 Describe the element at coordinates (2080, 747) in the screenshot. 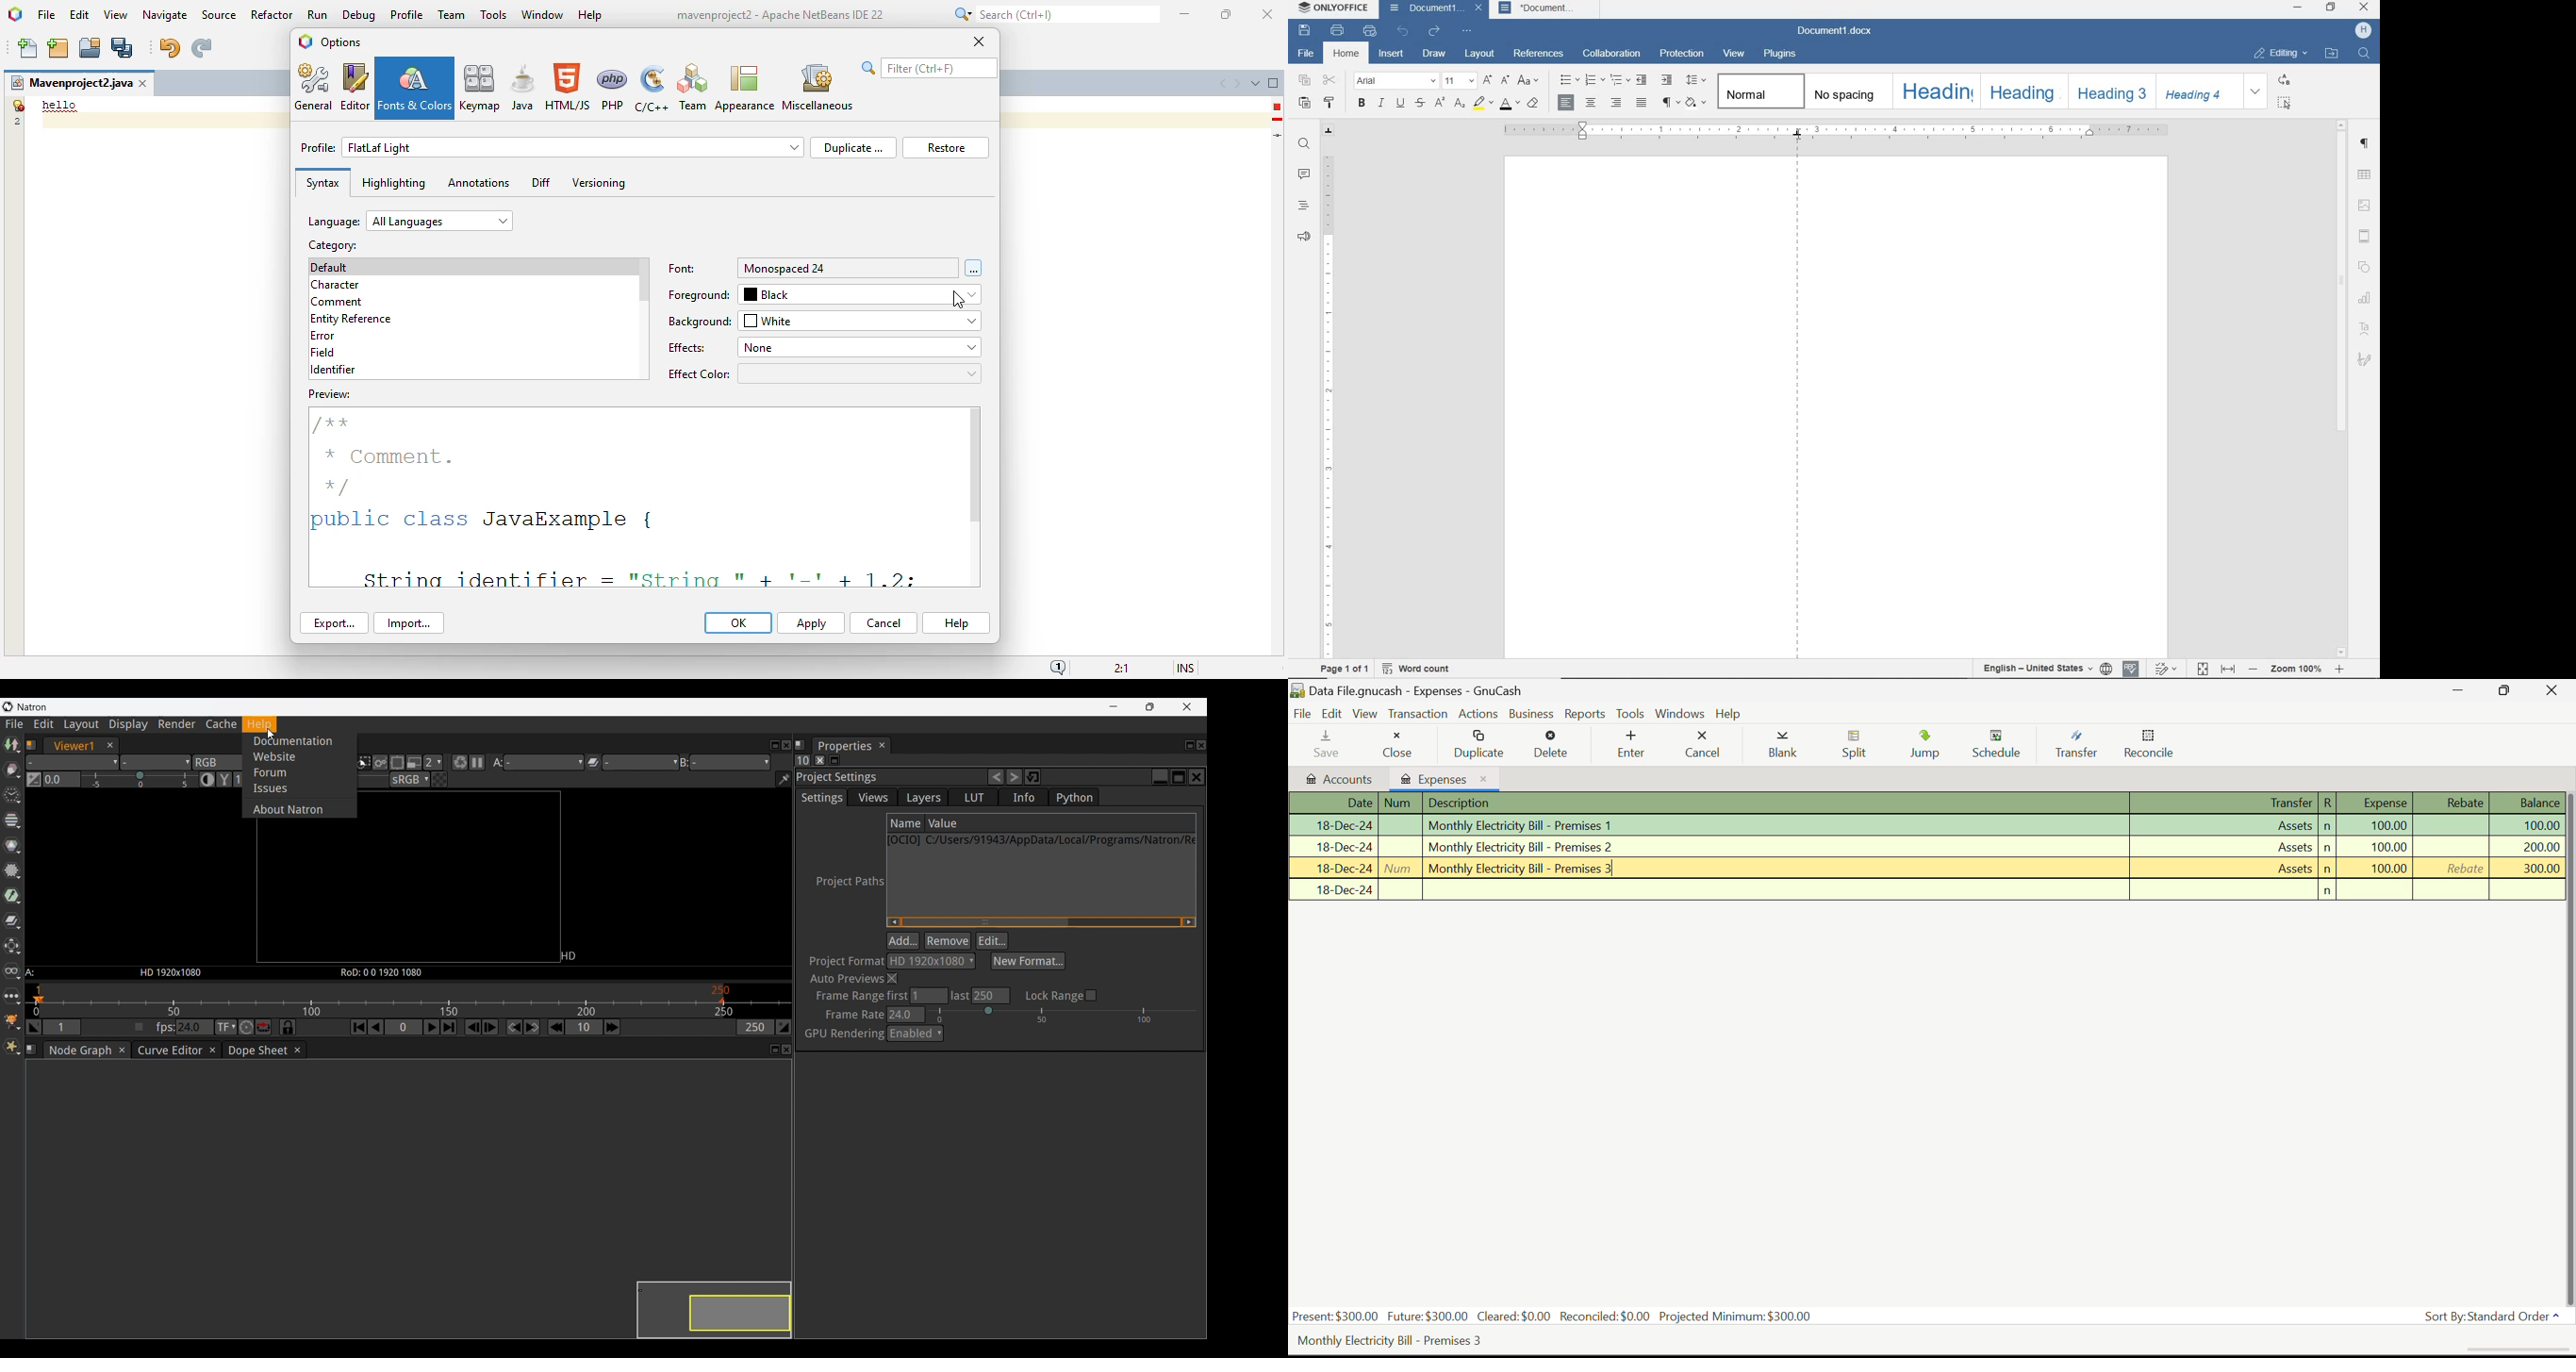

I see `Transfer` at that location.